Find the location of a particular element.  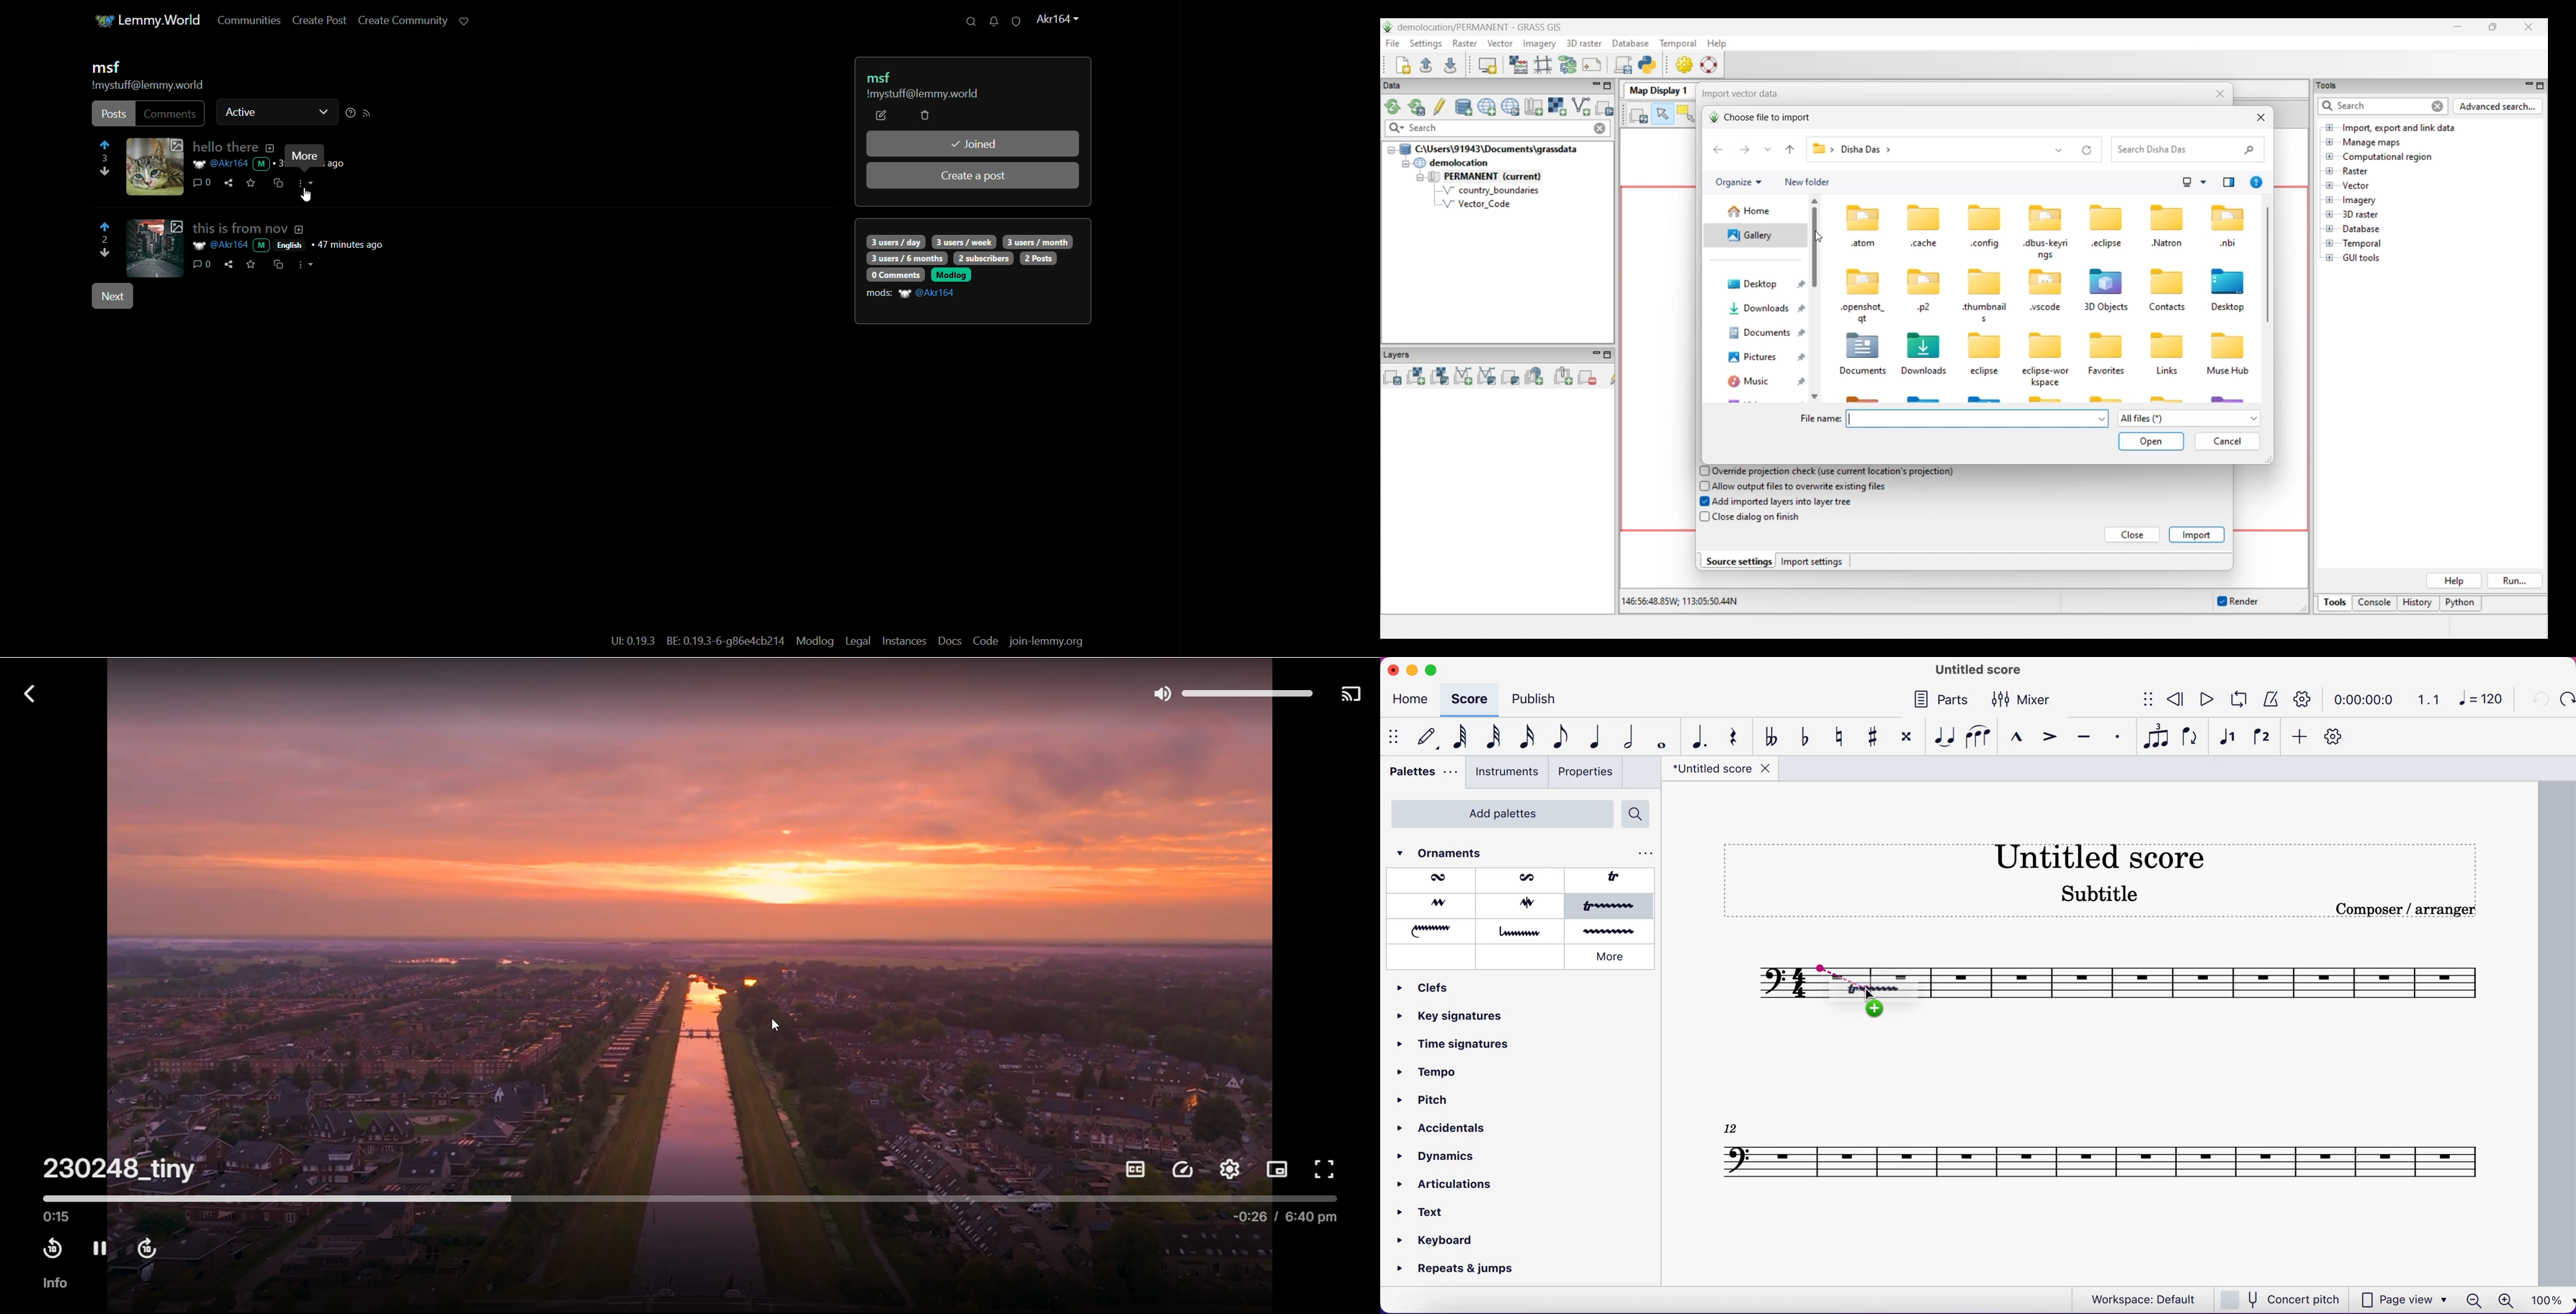

minimize is located at coordinates (1412, 668).